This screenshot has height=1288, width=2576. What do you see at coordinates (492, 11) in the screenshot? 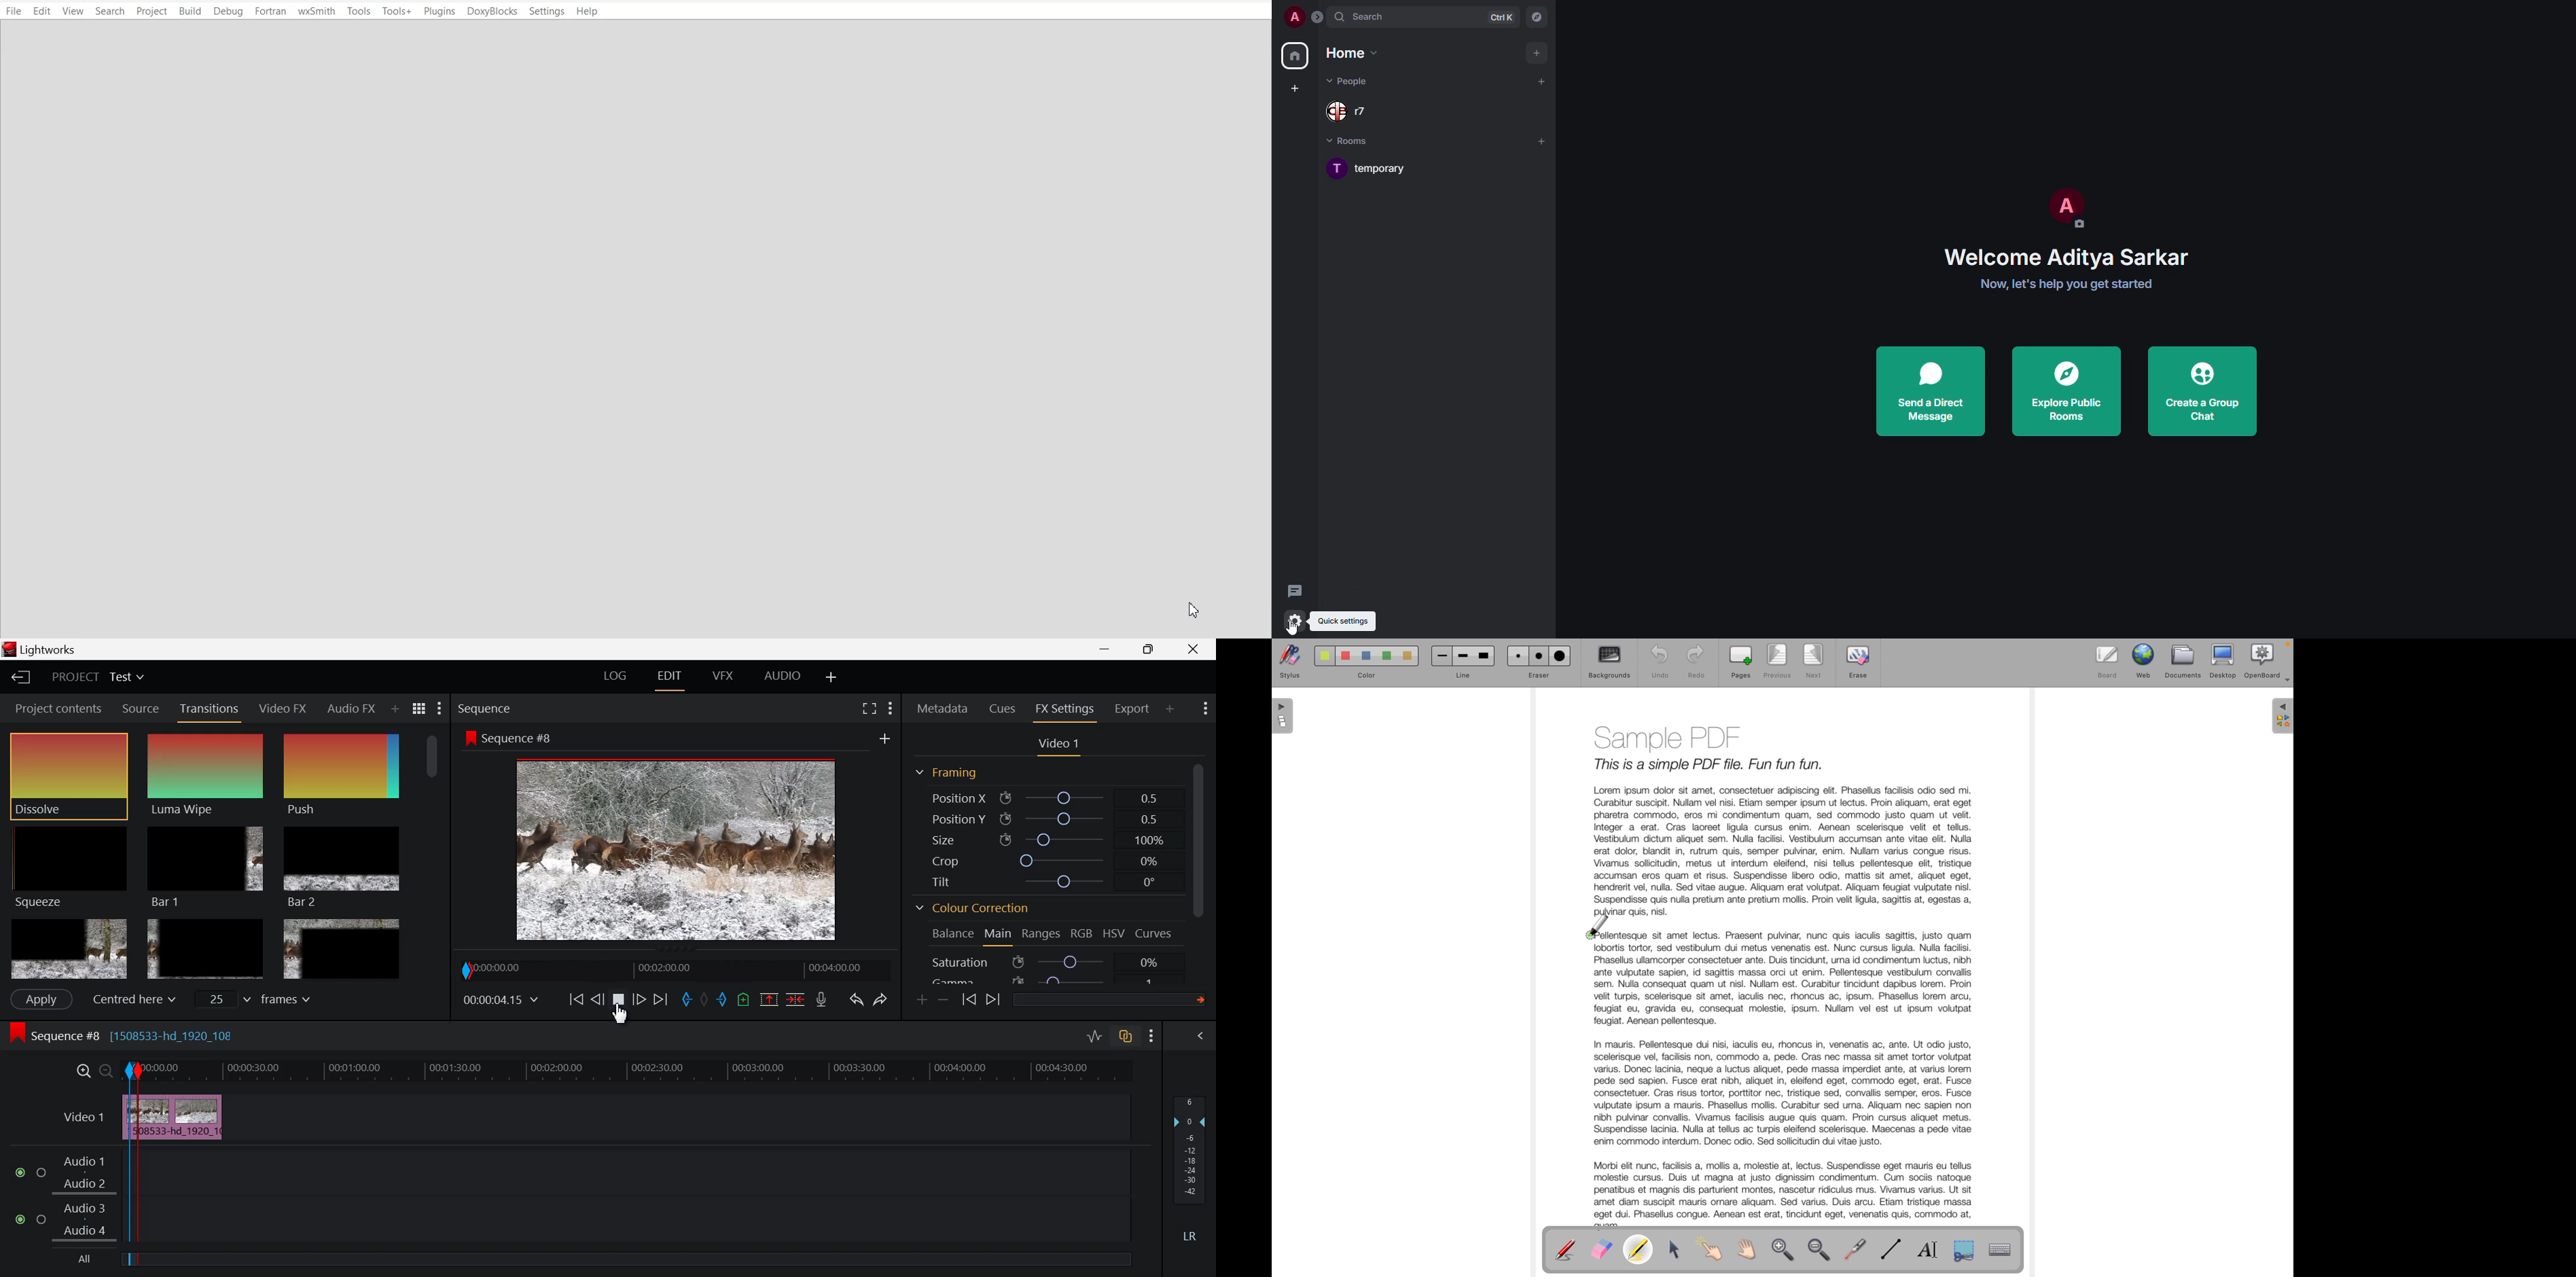
I see `DoxyBlocks` at bounding box center [492, 11].